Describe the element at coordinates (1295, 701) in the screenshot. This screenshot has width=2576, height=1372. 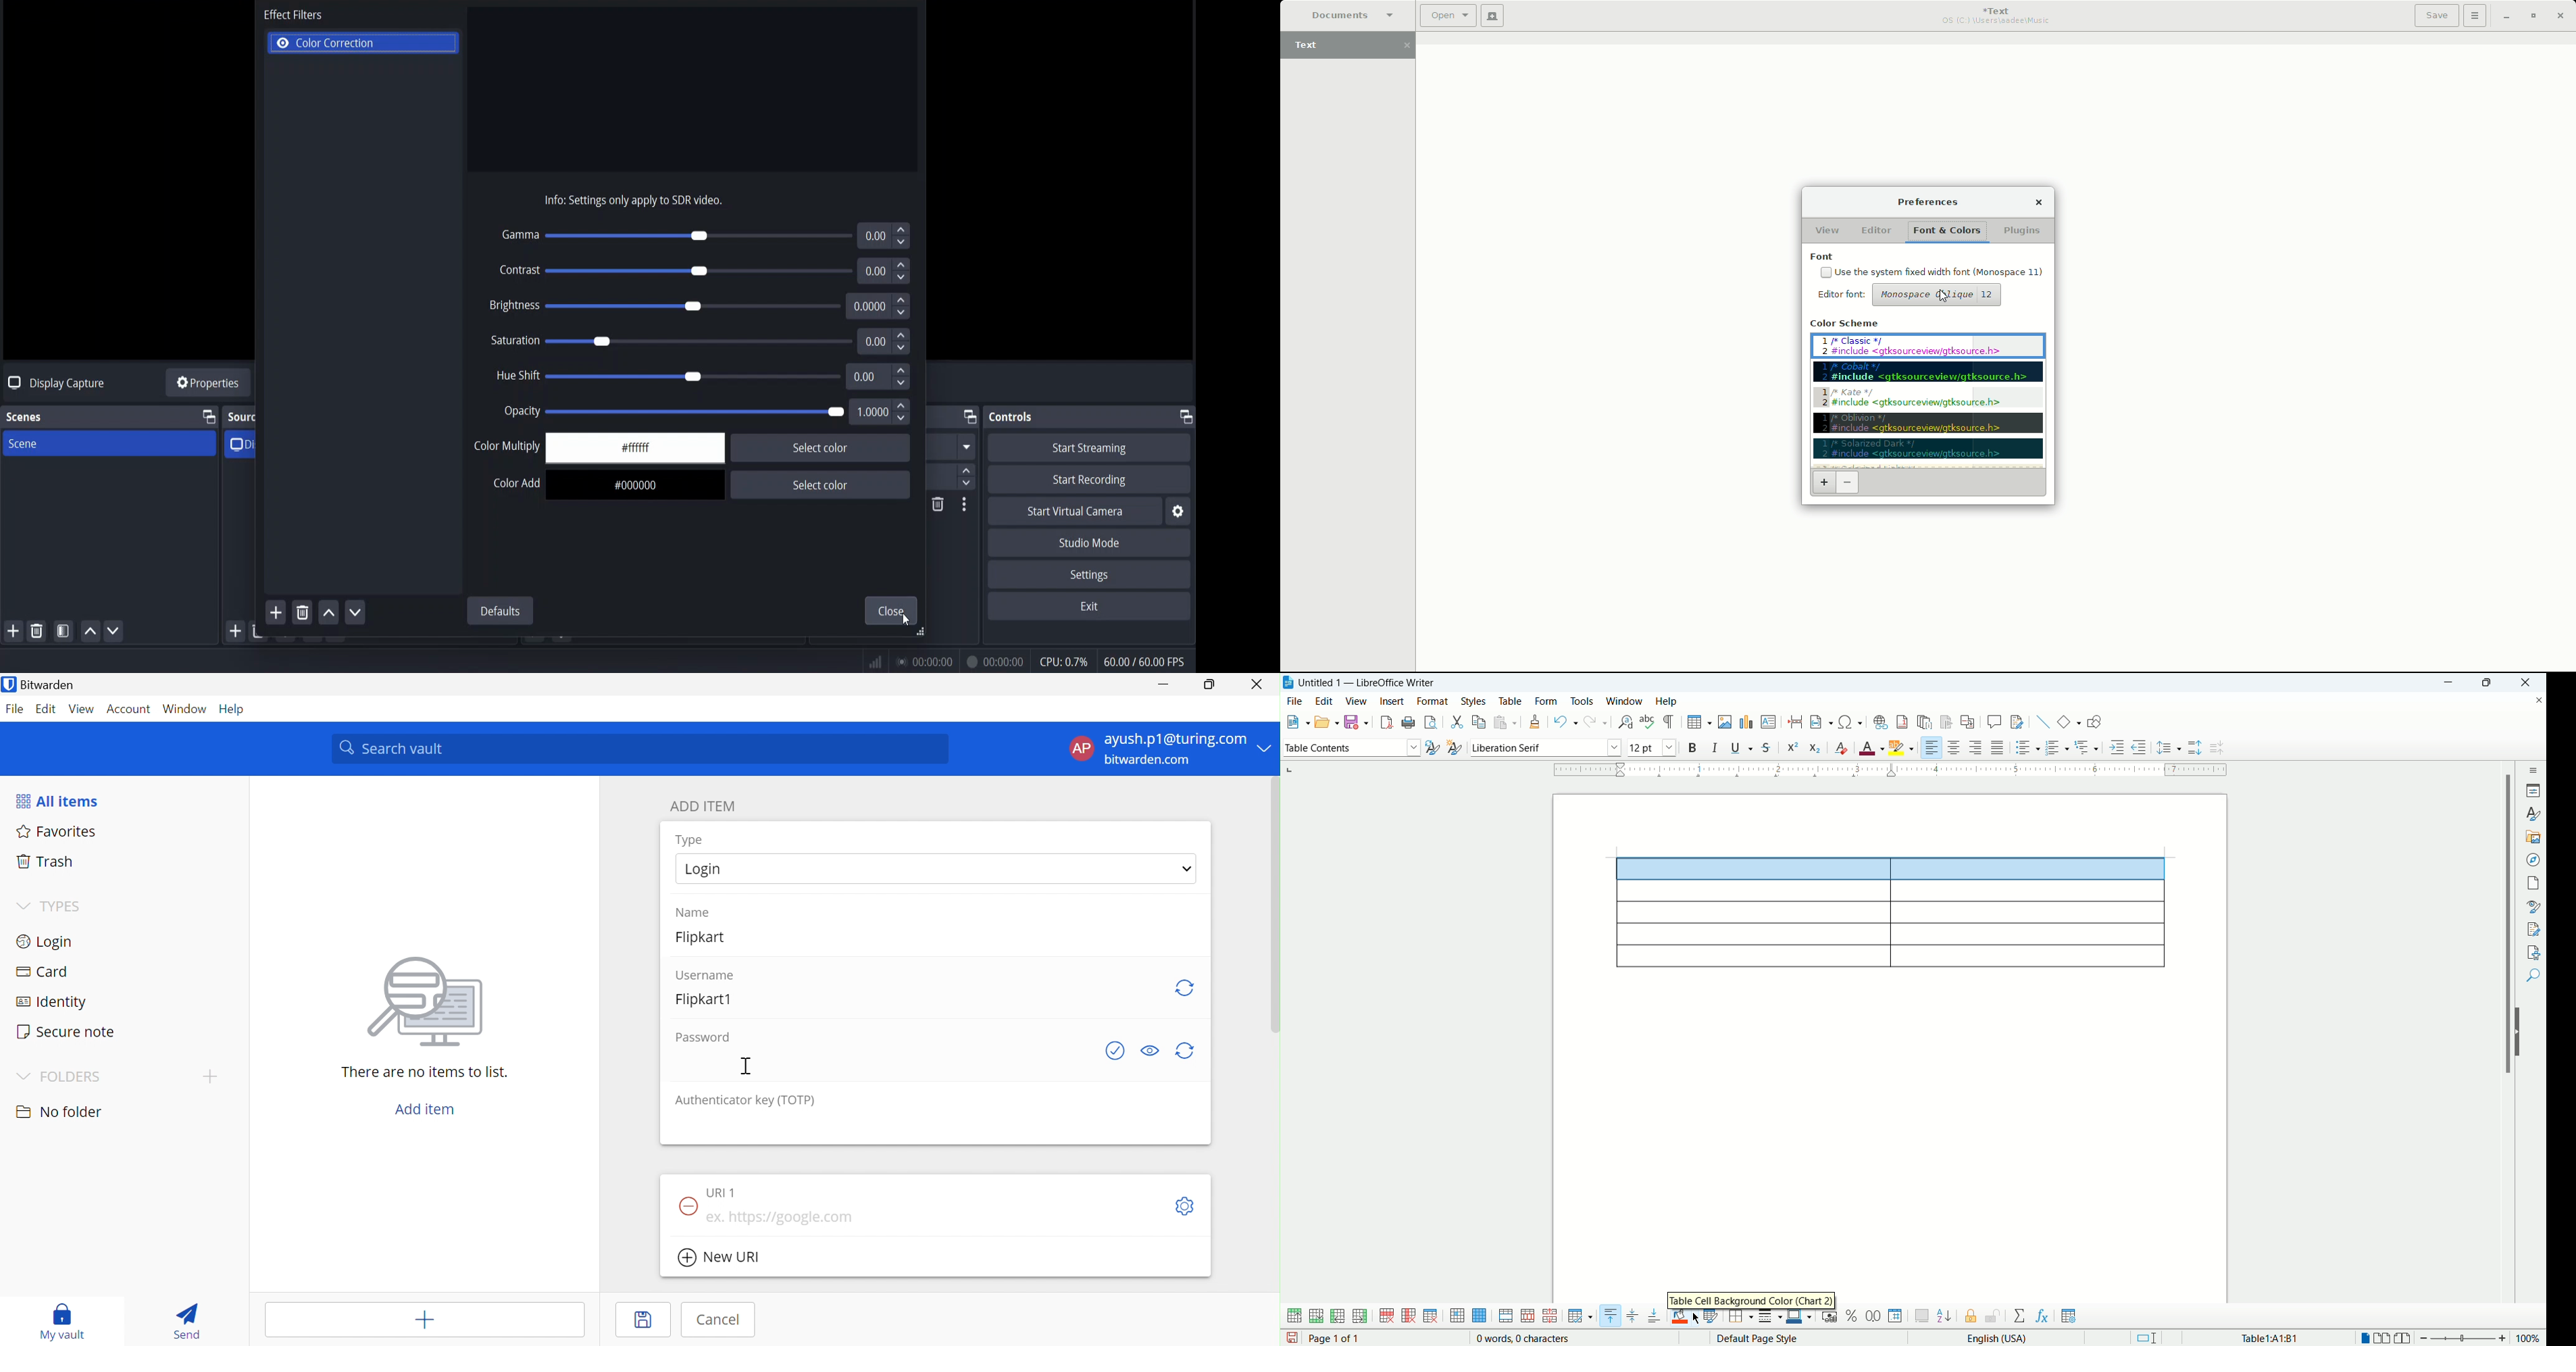
I see `file` at that location.